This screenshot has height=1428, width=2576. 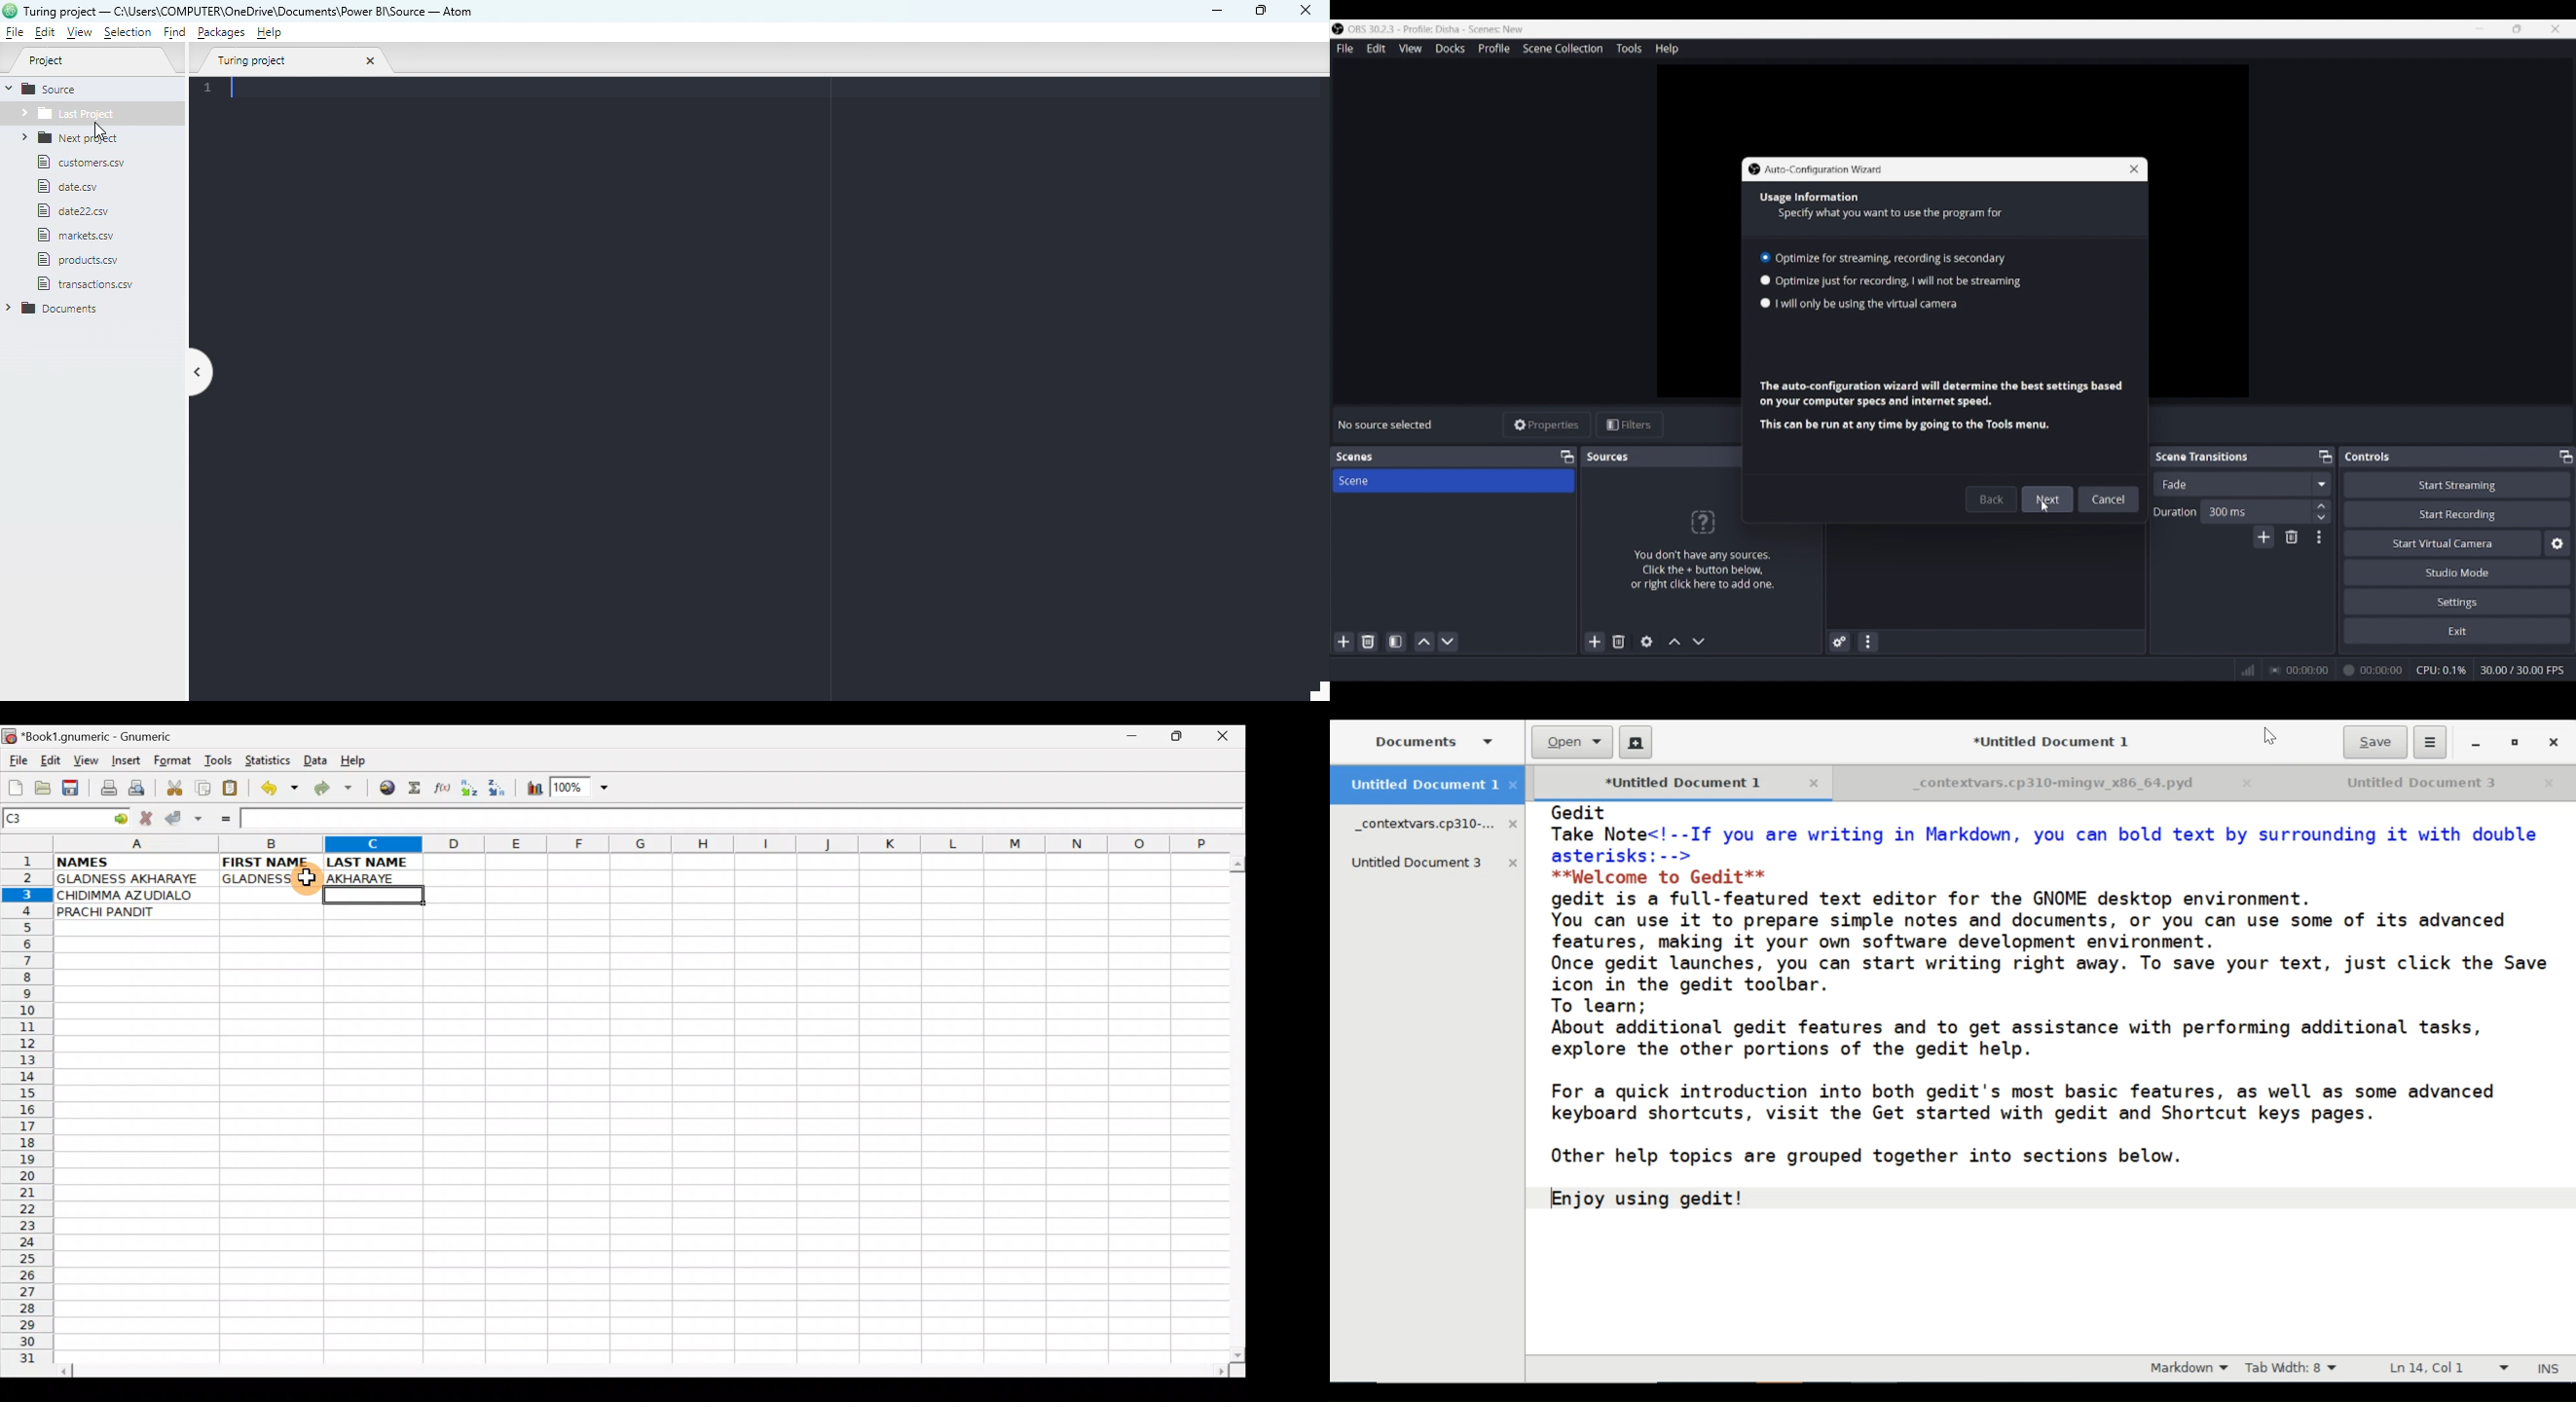 What do you see at coordinates (174, 786) in the screenshot?
I see `Cut selection` at bounding box center [174, 786].